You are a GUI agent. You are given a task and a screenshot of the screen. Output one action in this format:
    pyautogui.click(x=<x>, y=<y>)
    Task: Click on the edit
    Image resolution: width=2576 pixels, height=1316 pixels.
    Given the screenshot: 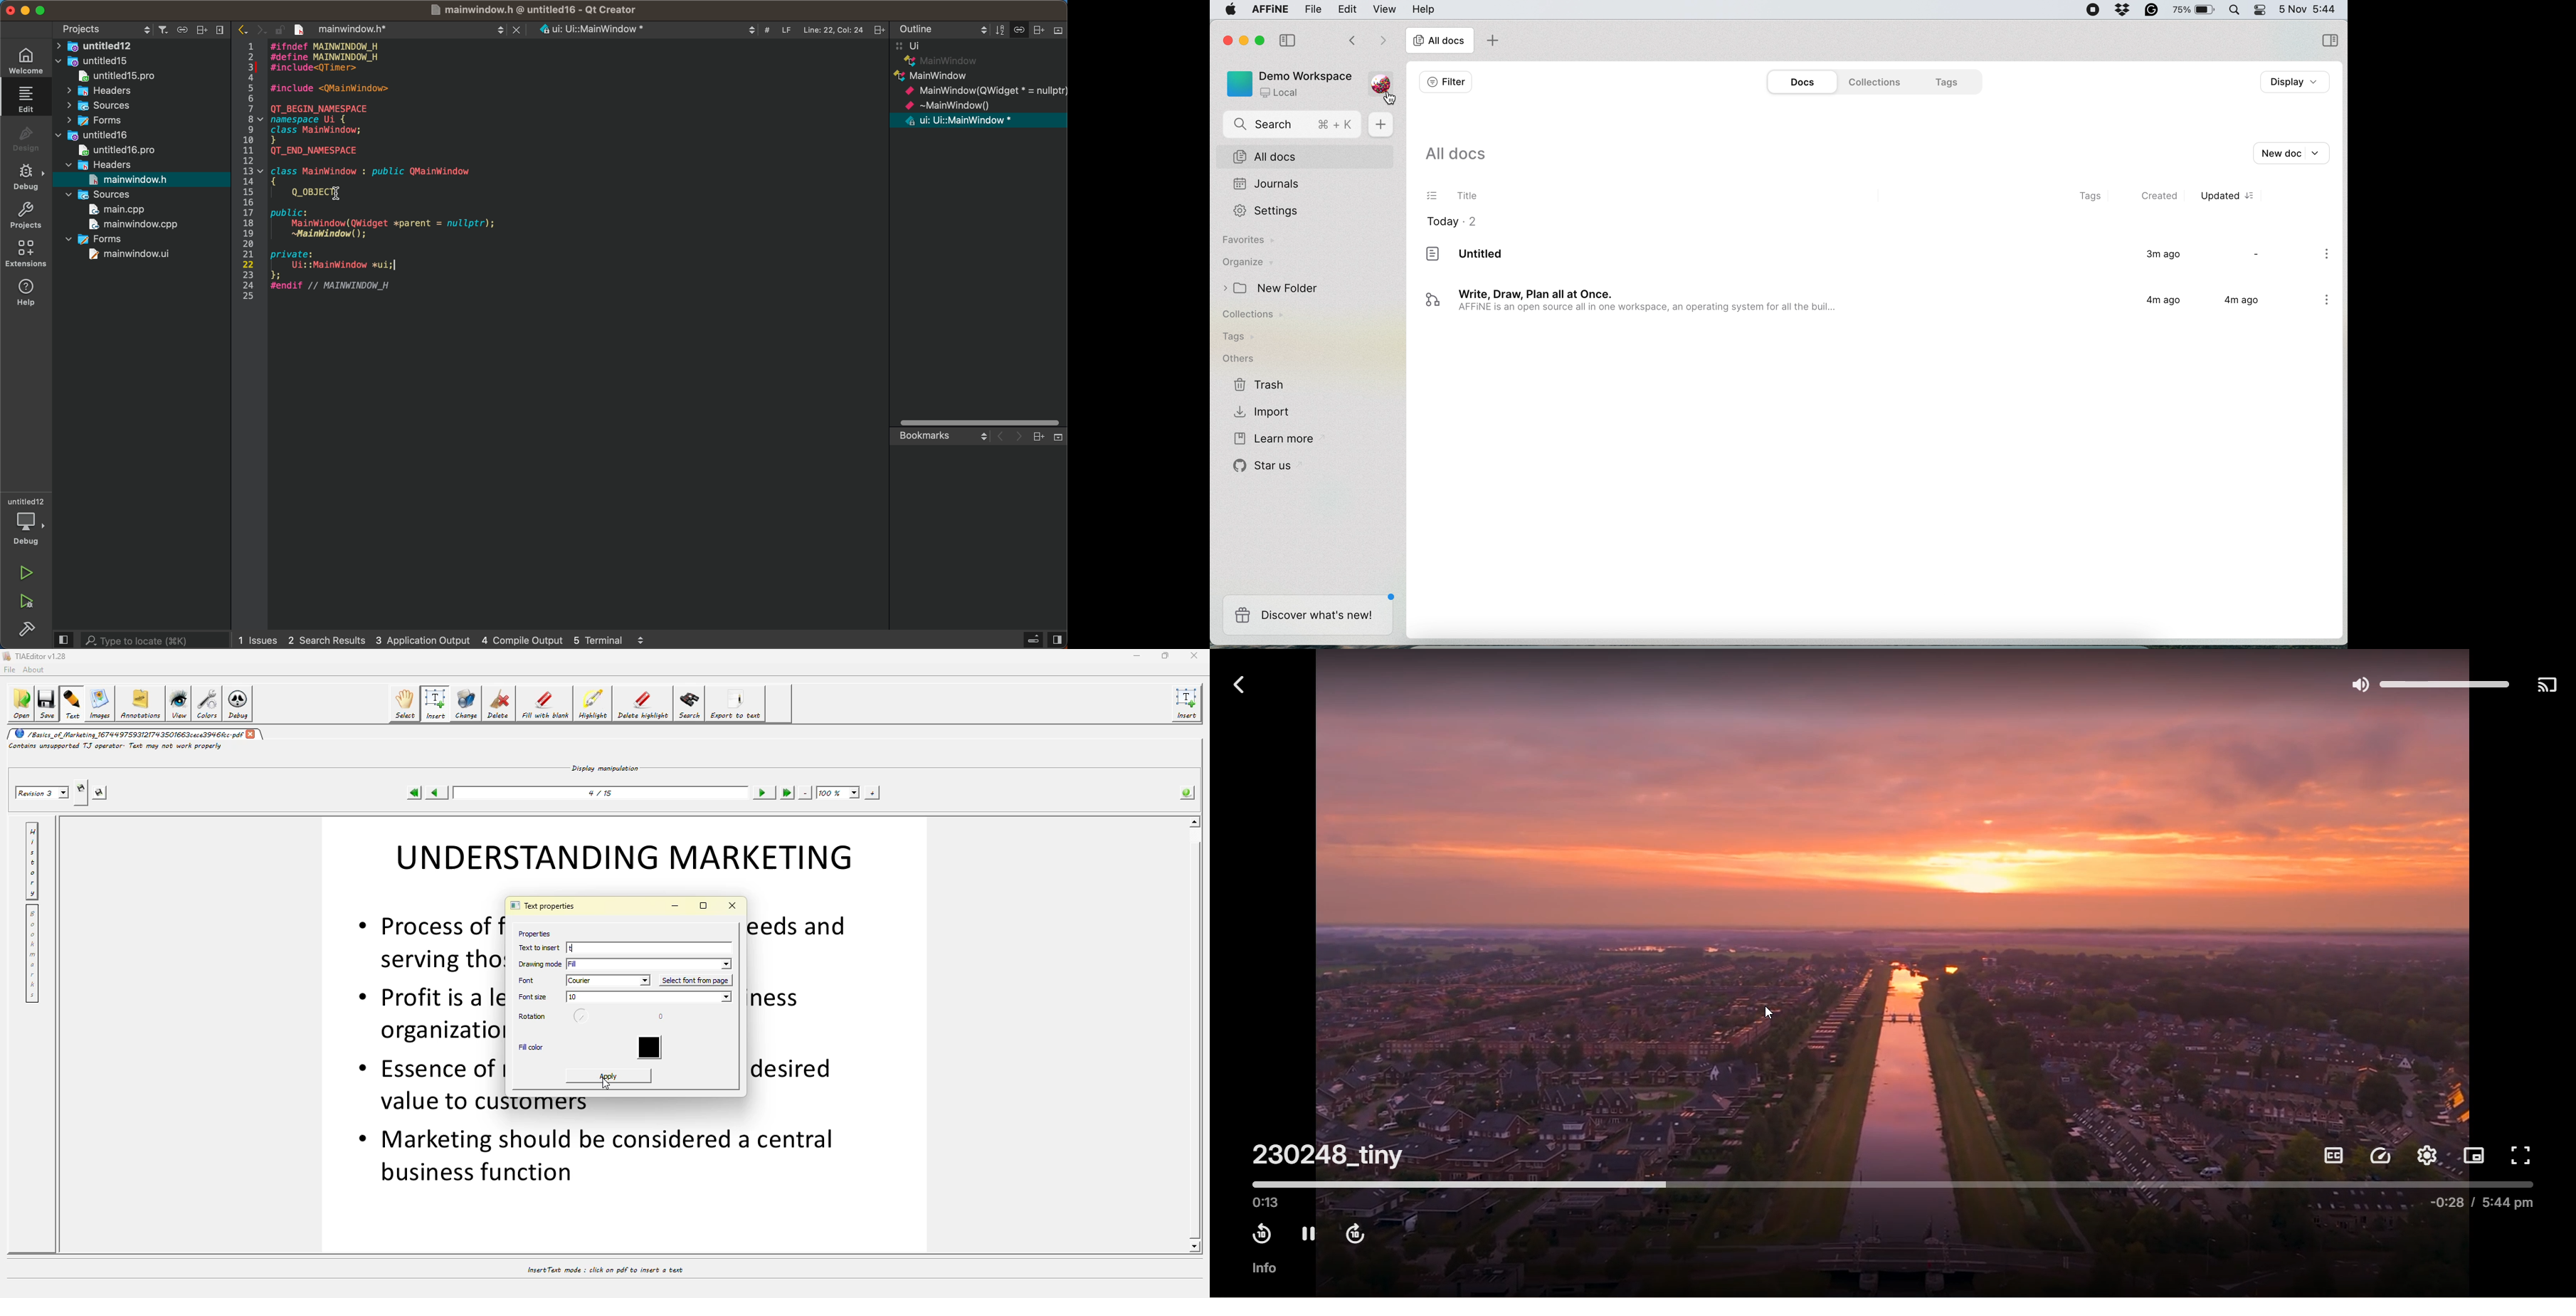 What is the action you would take?
    pyautogui.click(x=1348, y=8)
    